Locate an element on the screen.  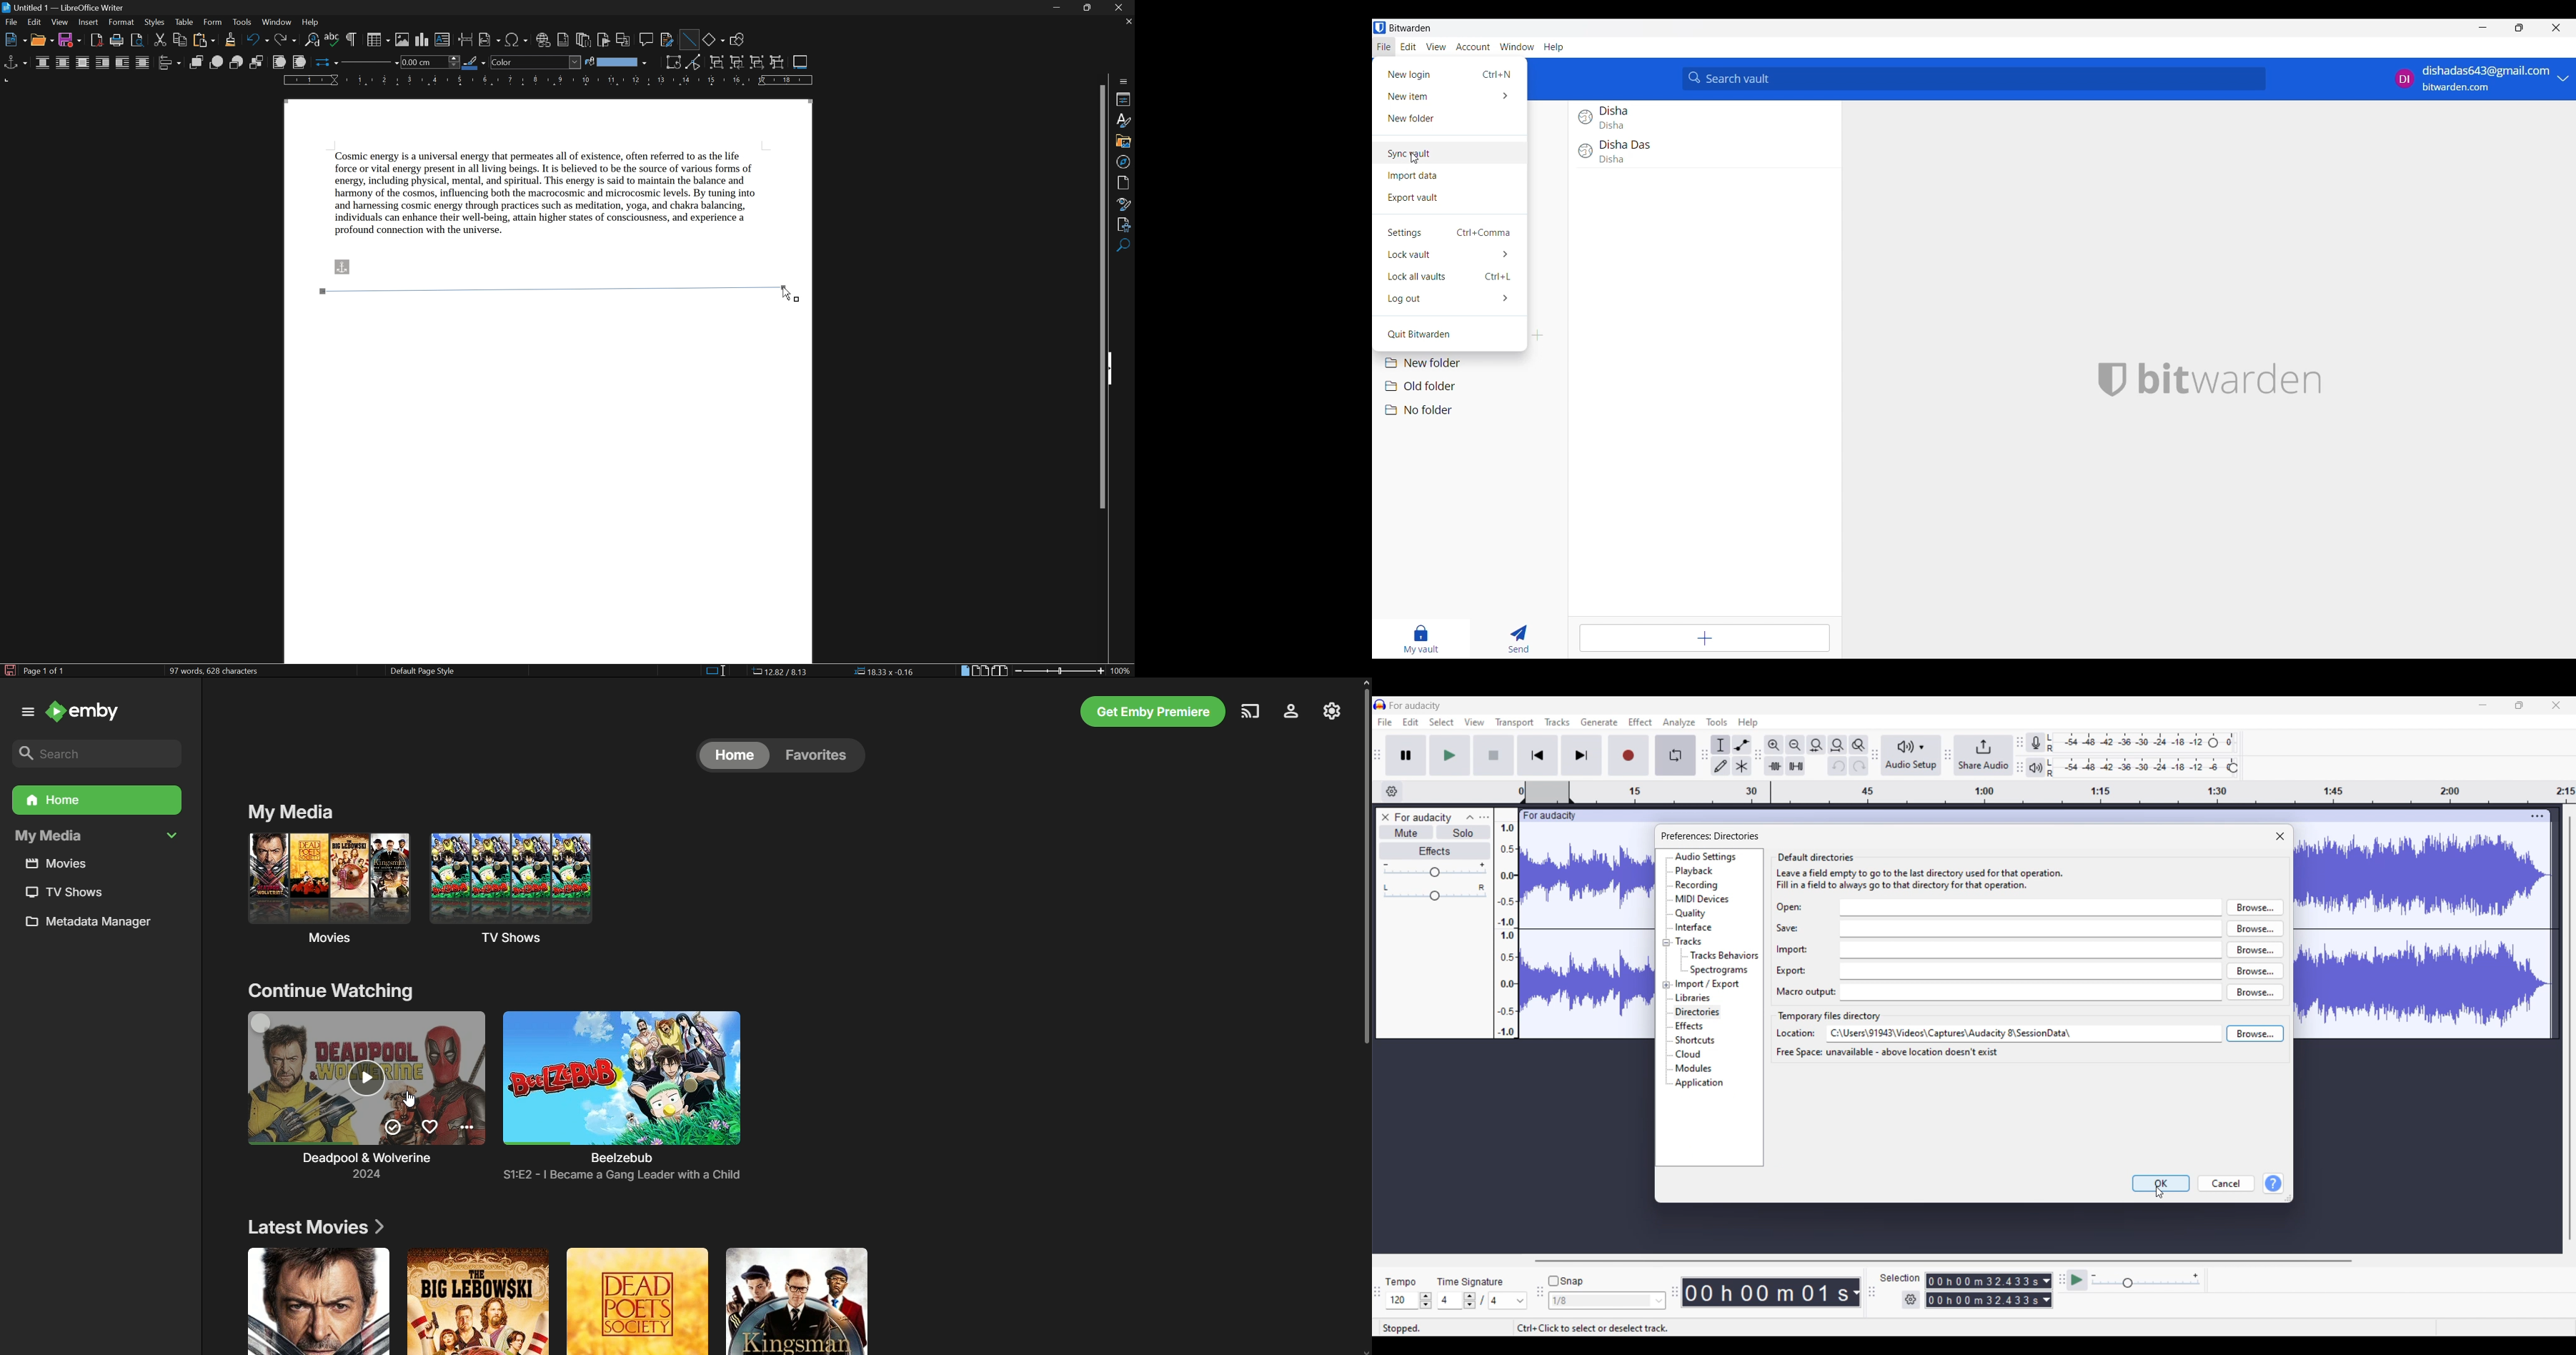
free space unavailable -  above location doesn't exist is located at coordinates (1888, 1052).